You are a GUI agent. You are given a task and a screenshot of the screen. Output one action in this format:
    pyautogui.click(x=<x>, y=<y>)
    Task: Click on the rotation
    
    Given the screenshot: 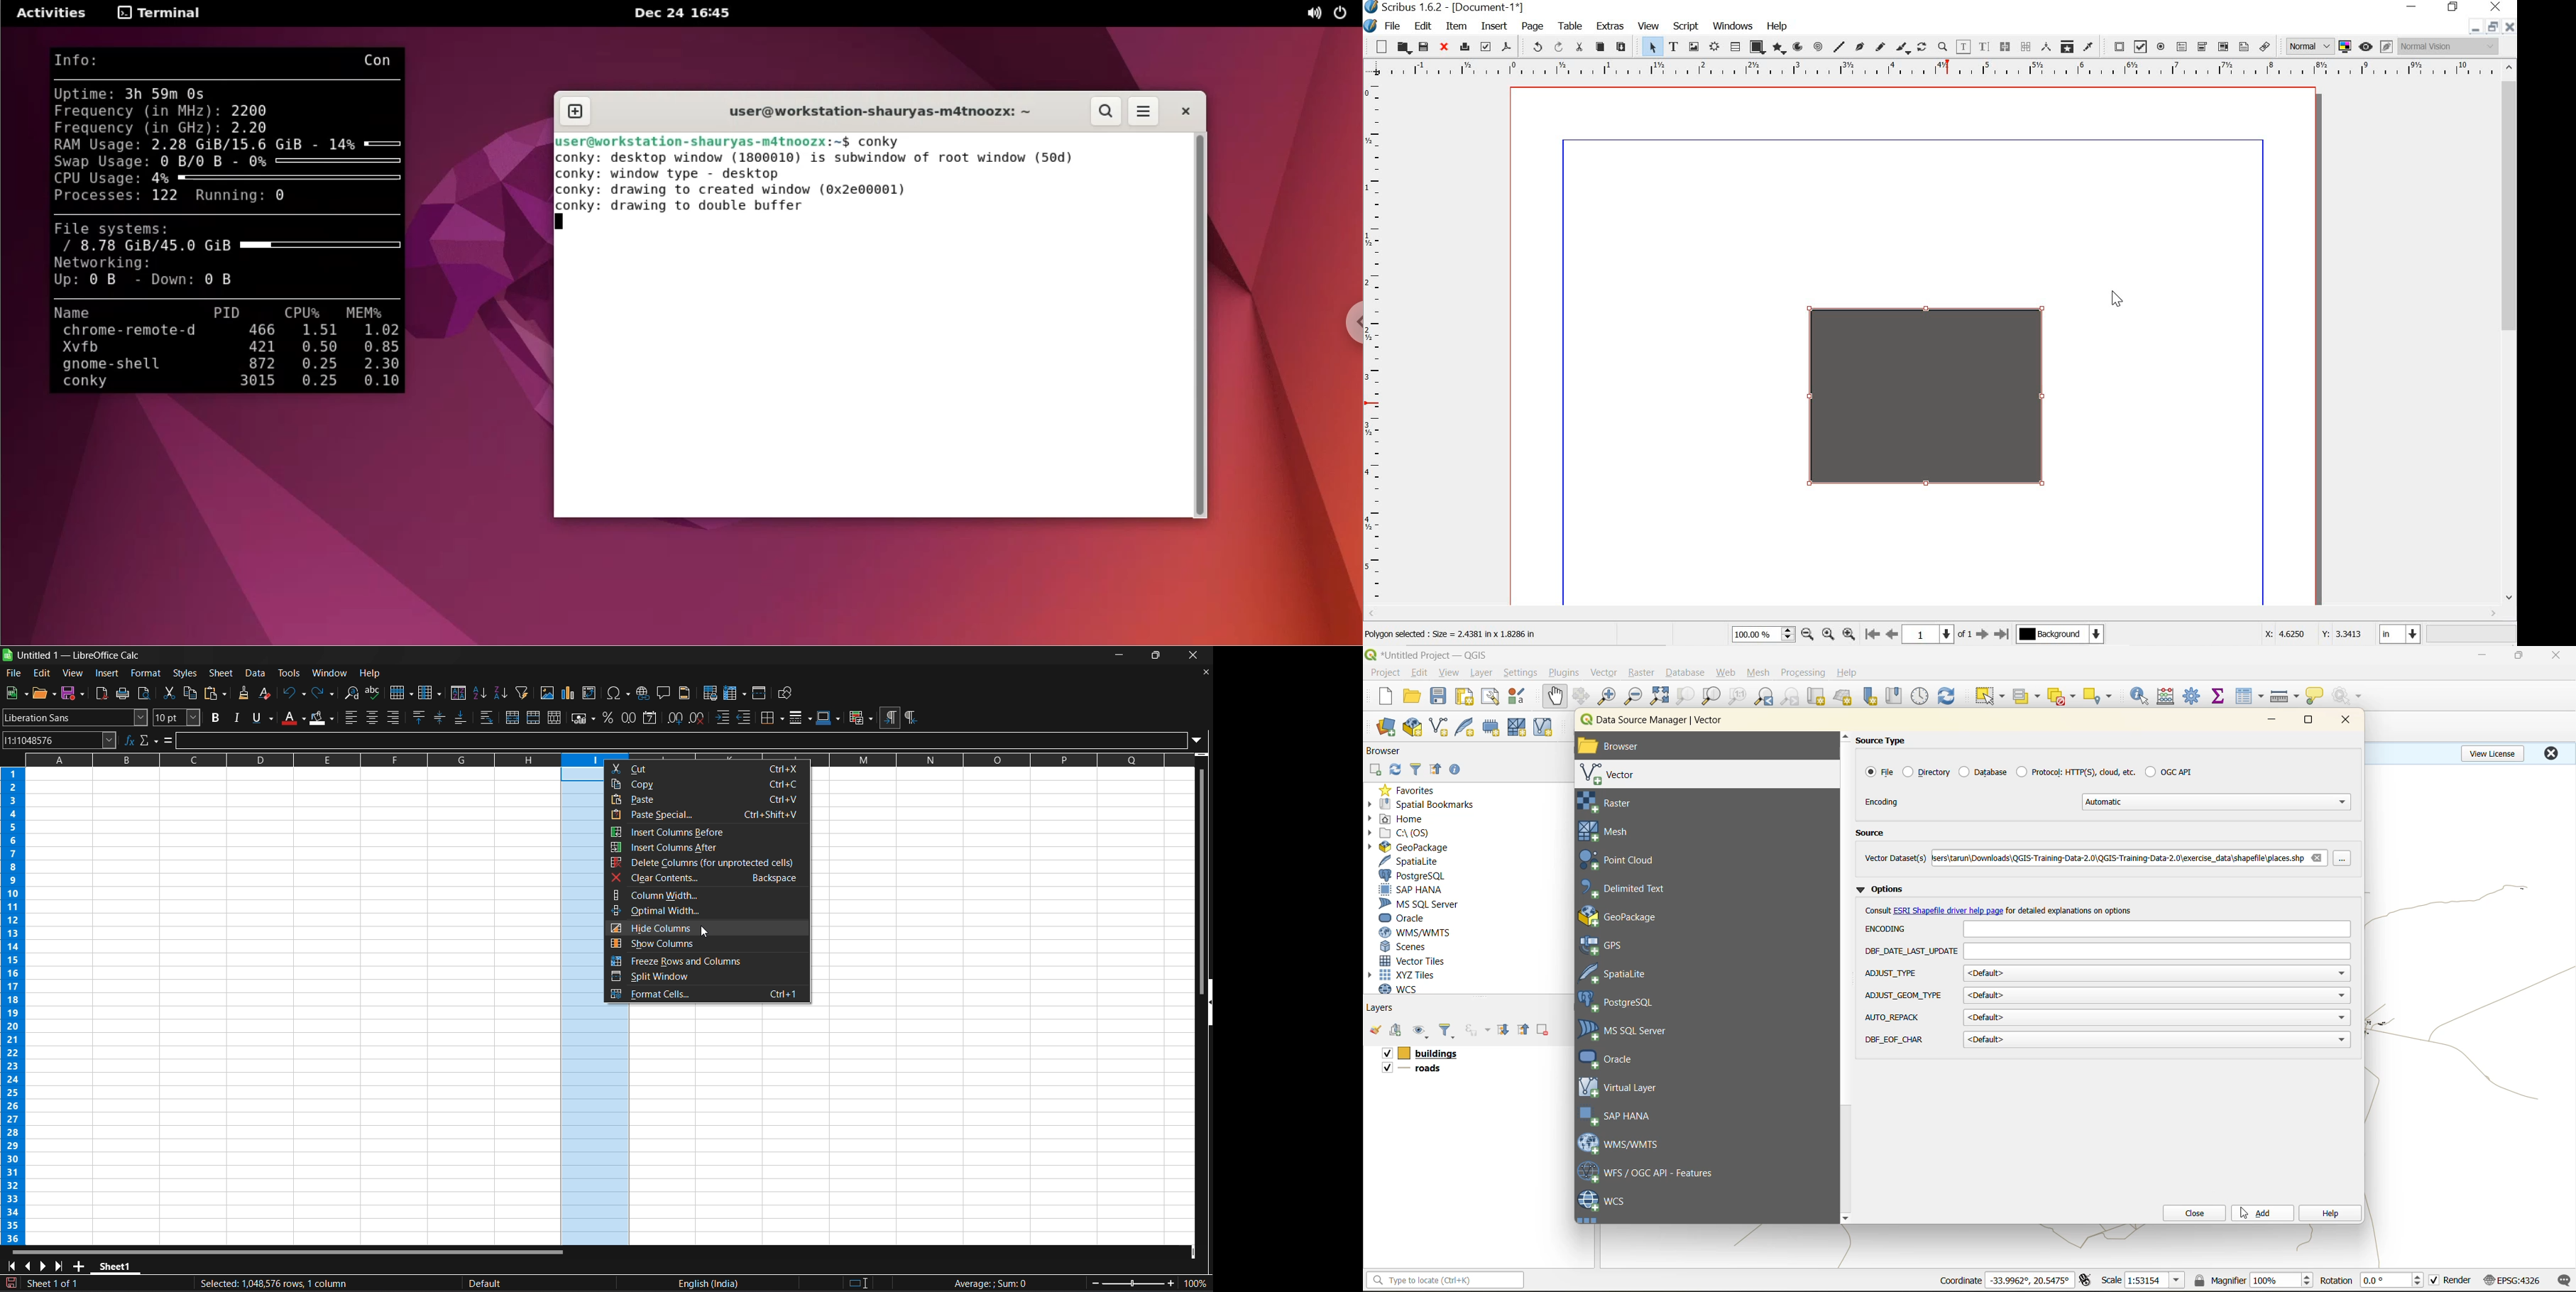 What is the action you would take?
    pyautogui.click(x=2394, y=1281)
    